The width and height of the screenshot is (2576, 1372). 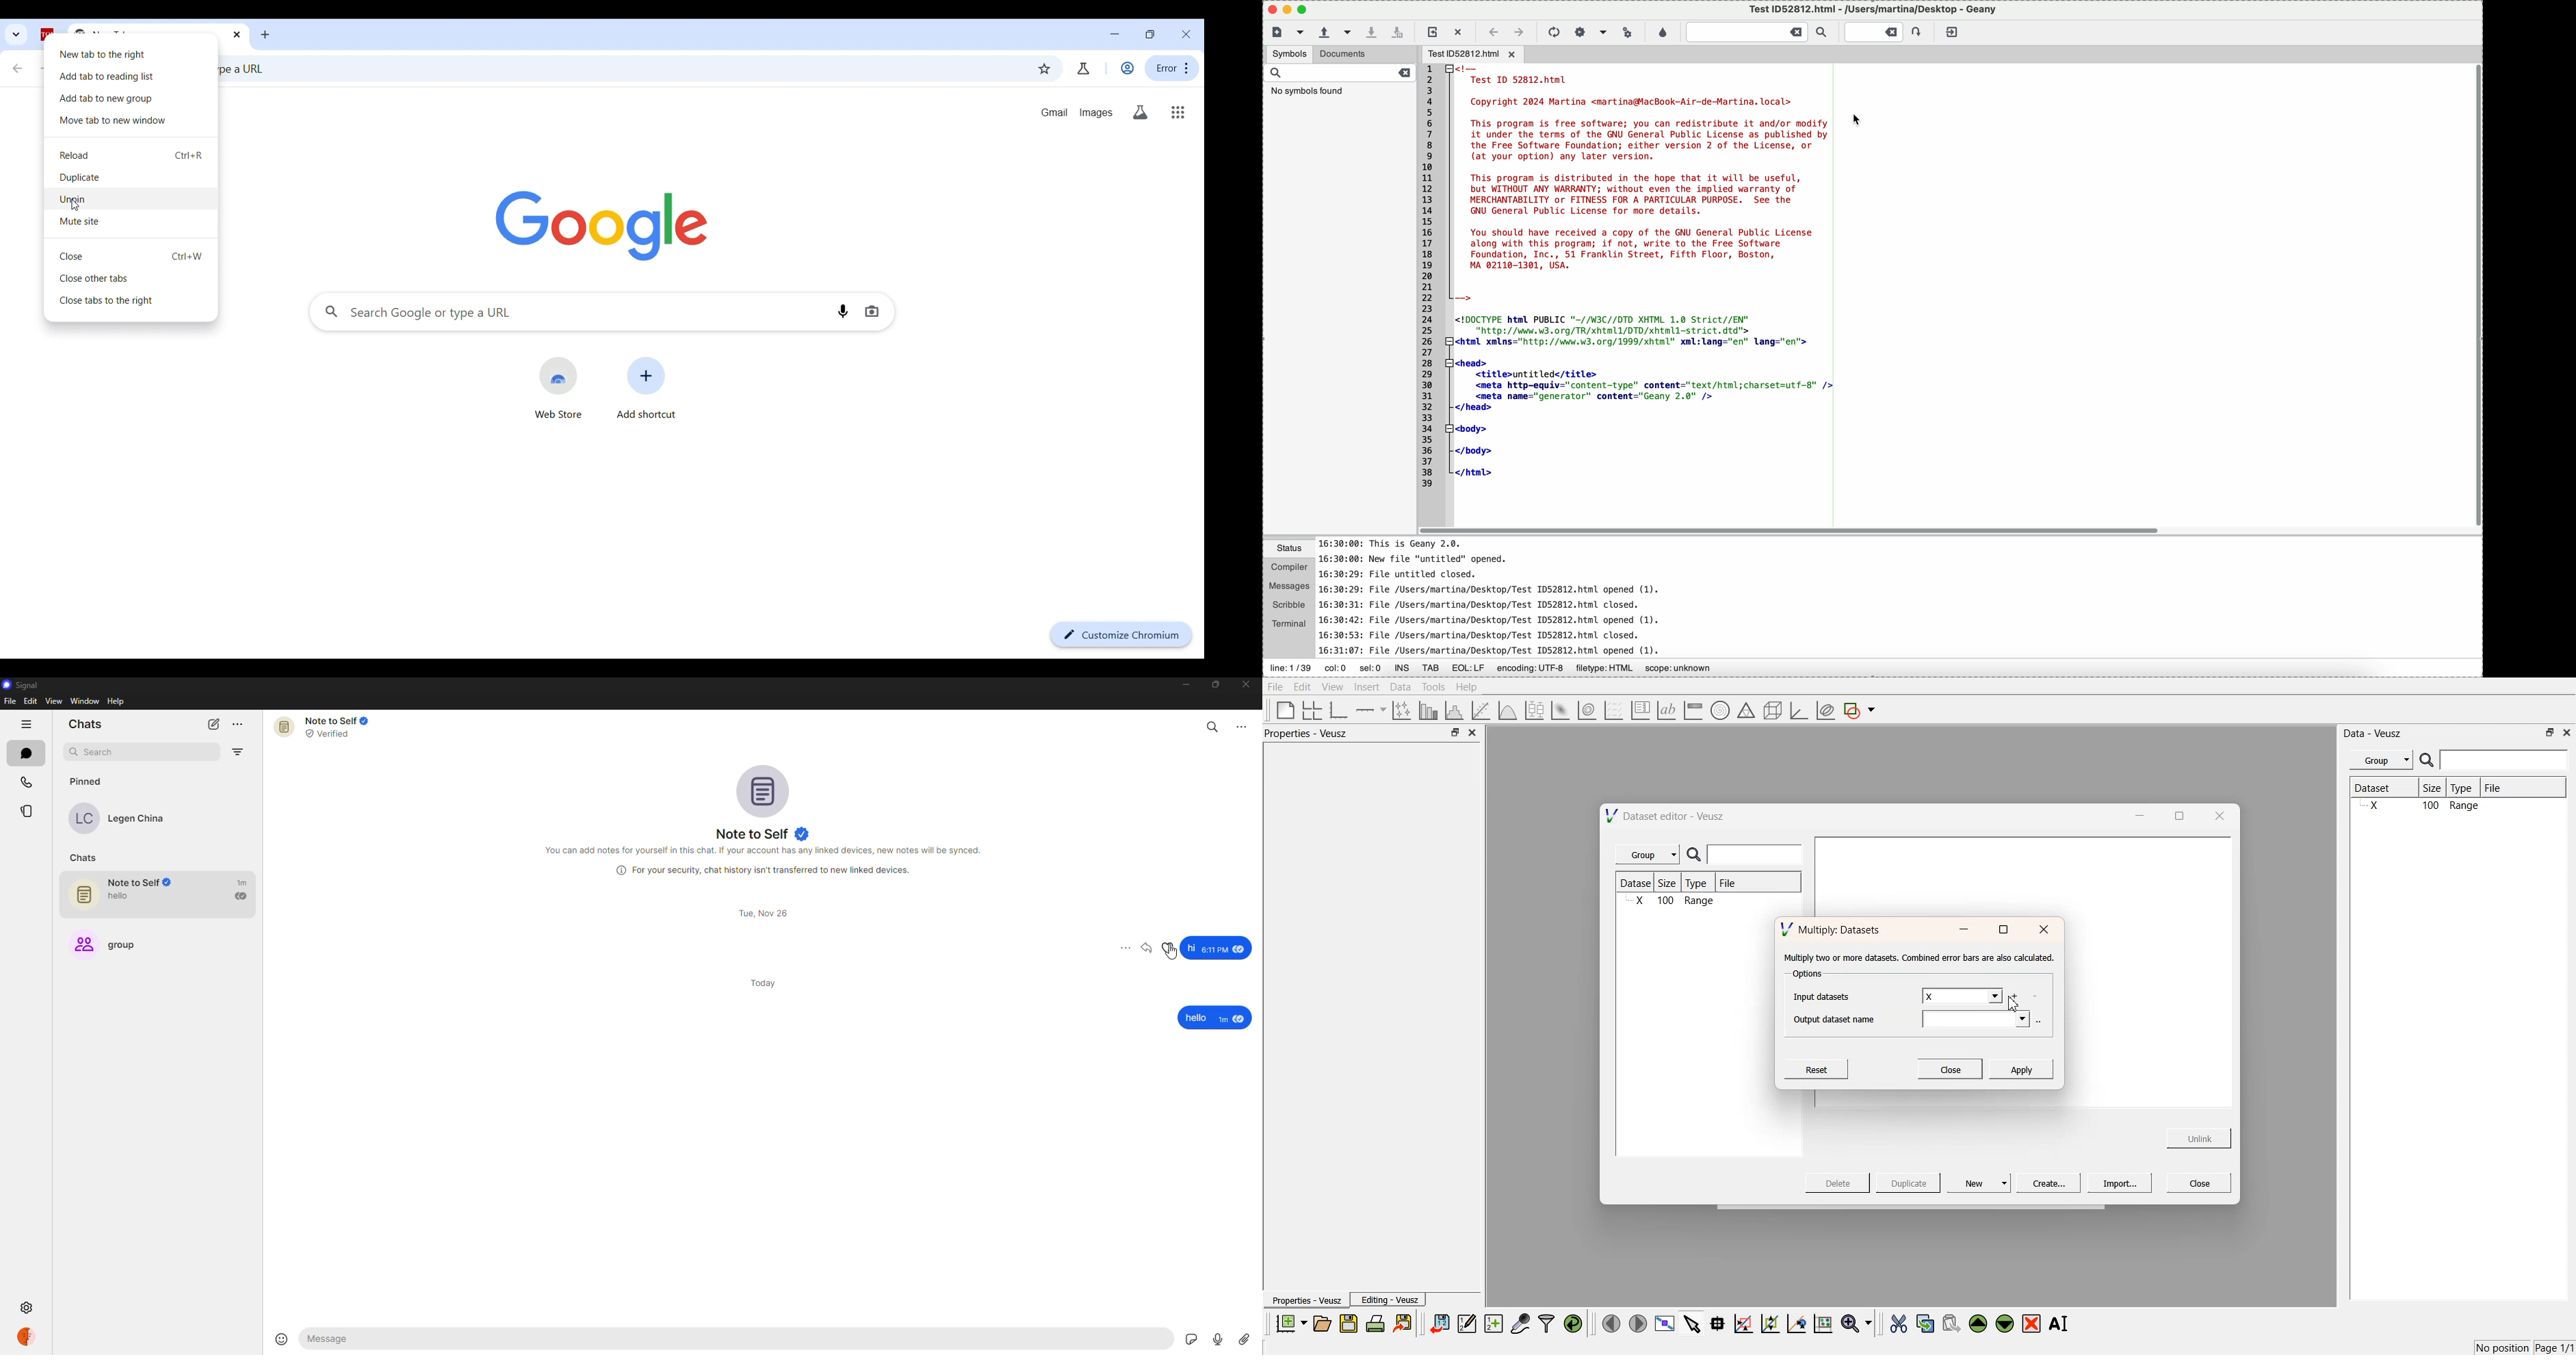 What do you see at coordinates (132, 178) in the screenshot?
I see `Duplicate tab` at bounding box center [132, 178].